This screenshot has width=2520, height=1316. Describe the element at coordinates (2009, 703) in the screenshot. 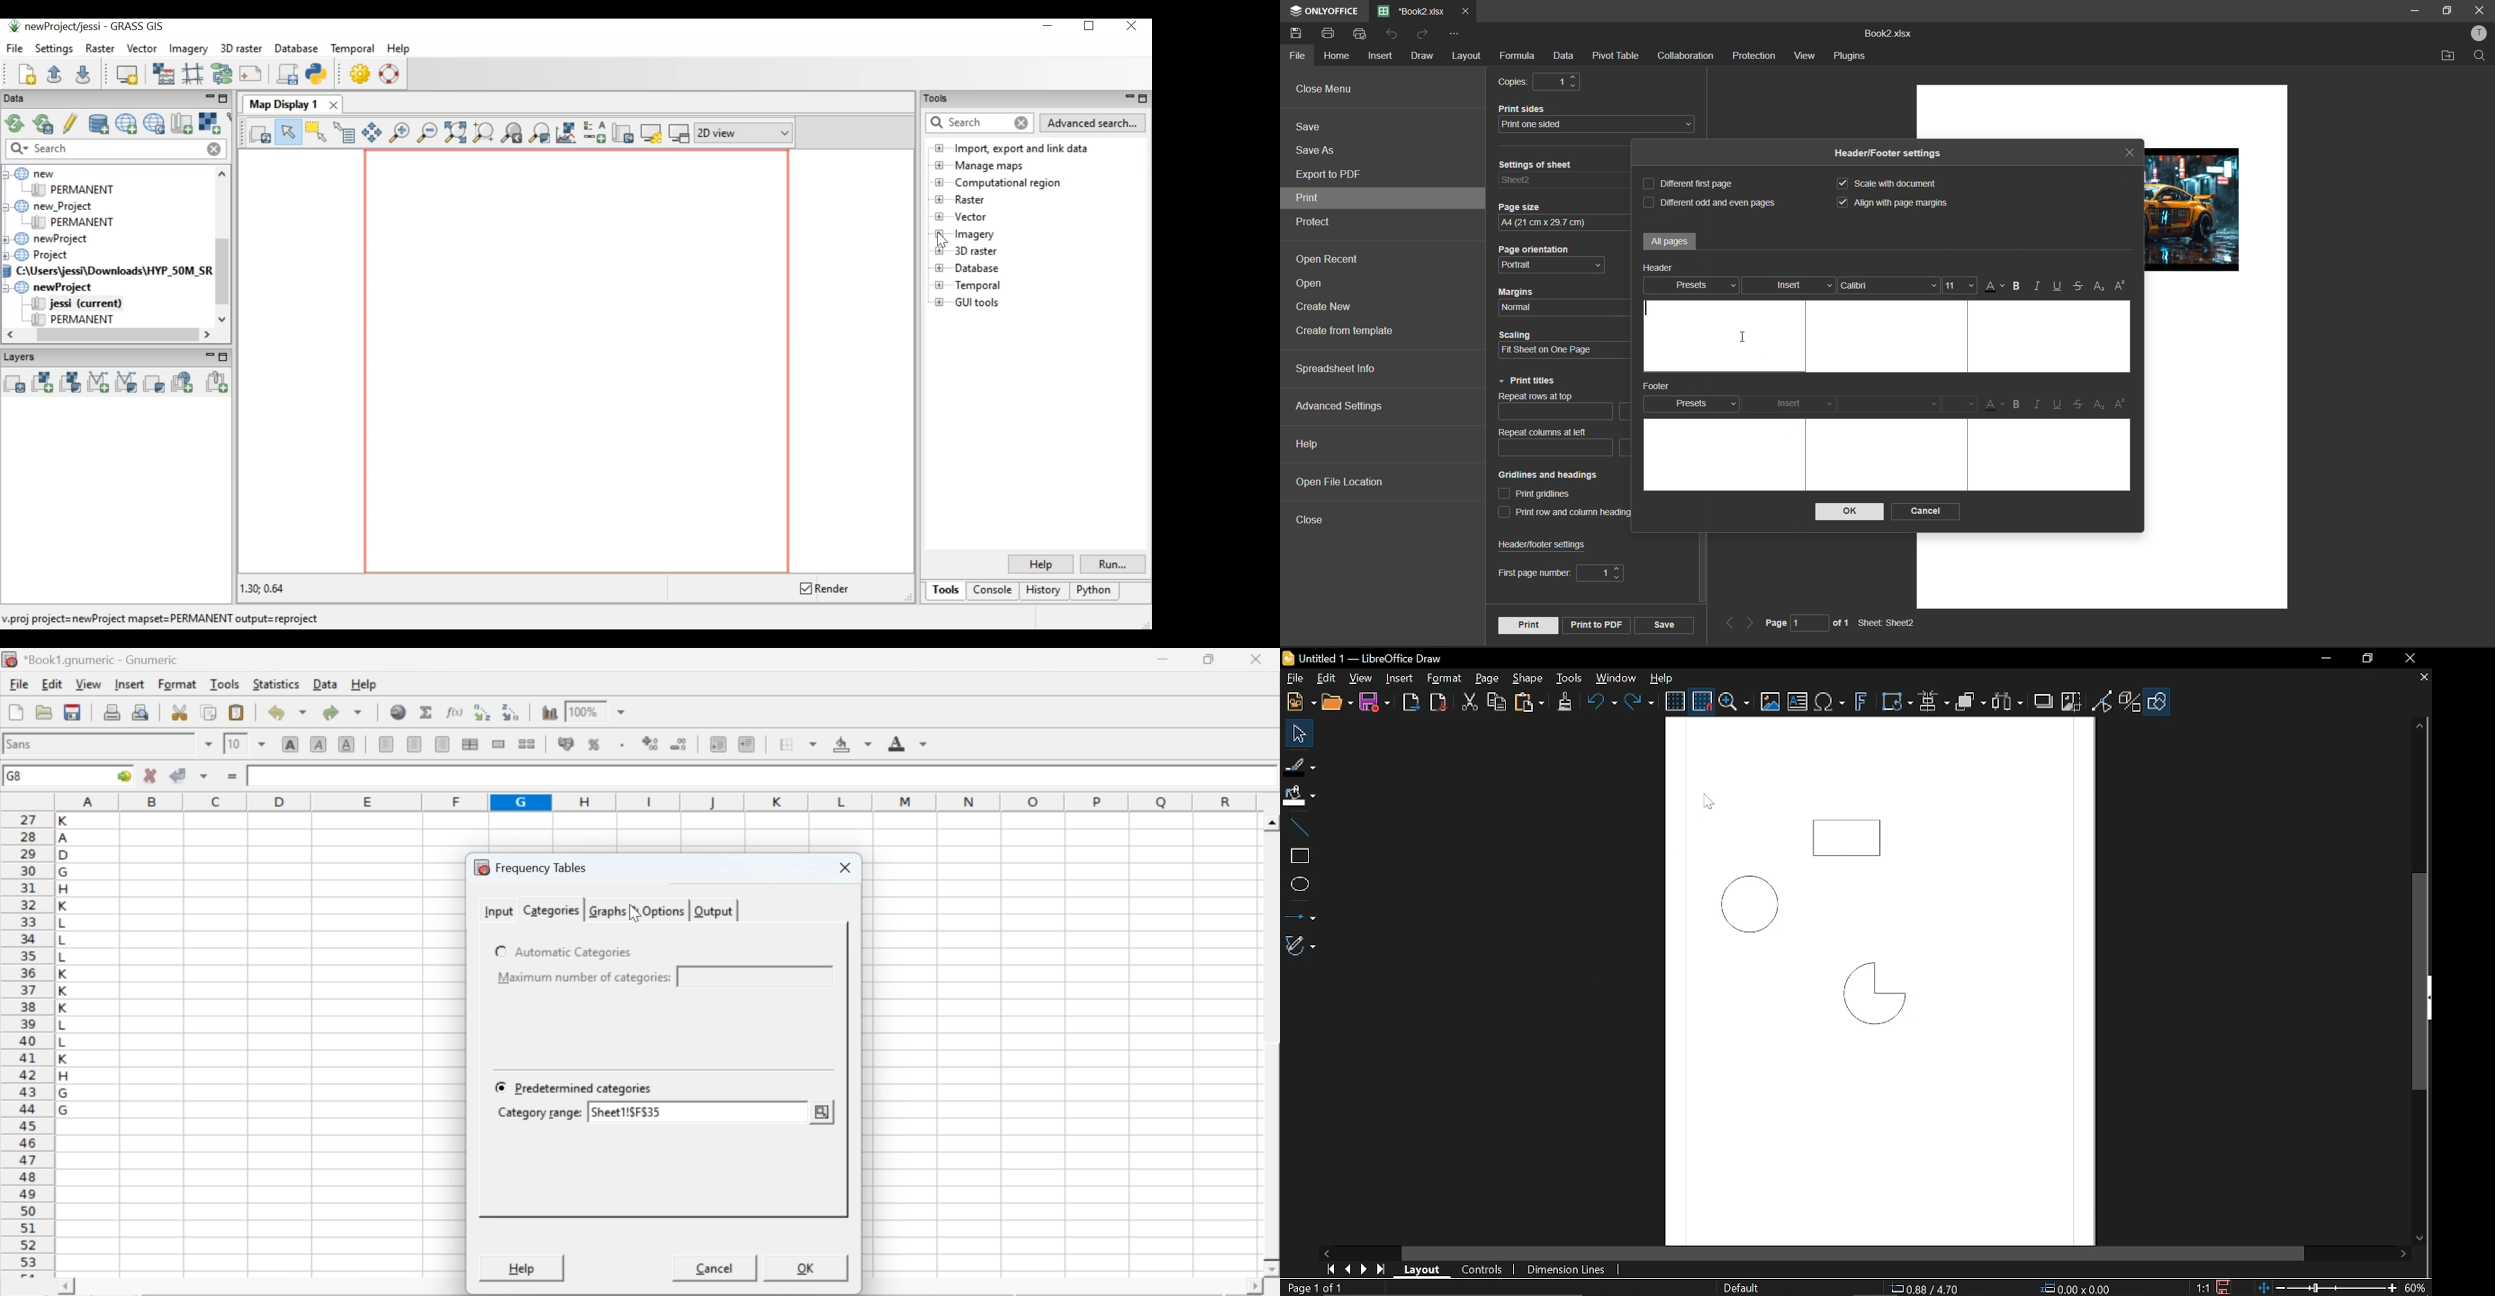

I see `Select at least three objects to distribute` at that location.